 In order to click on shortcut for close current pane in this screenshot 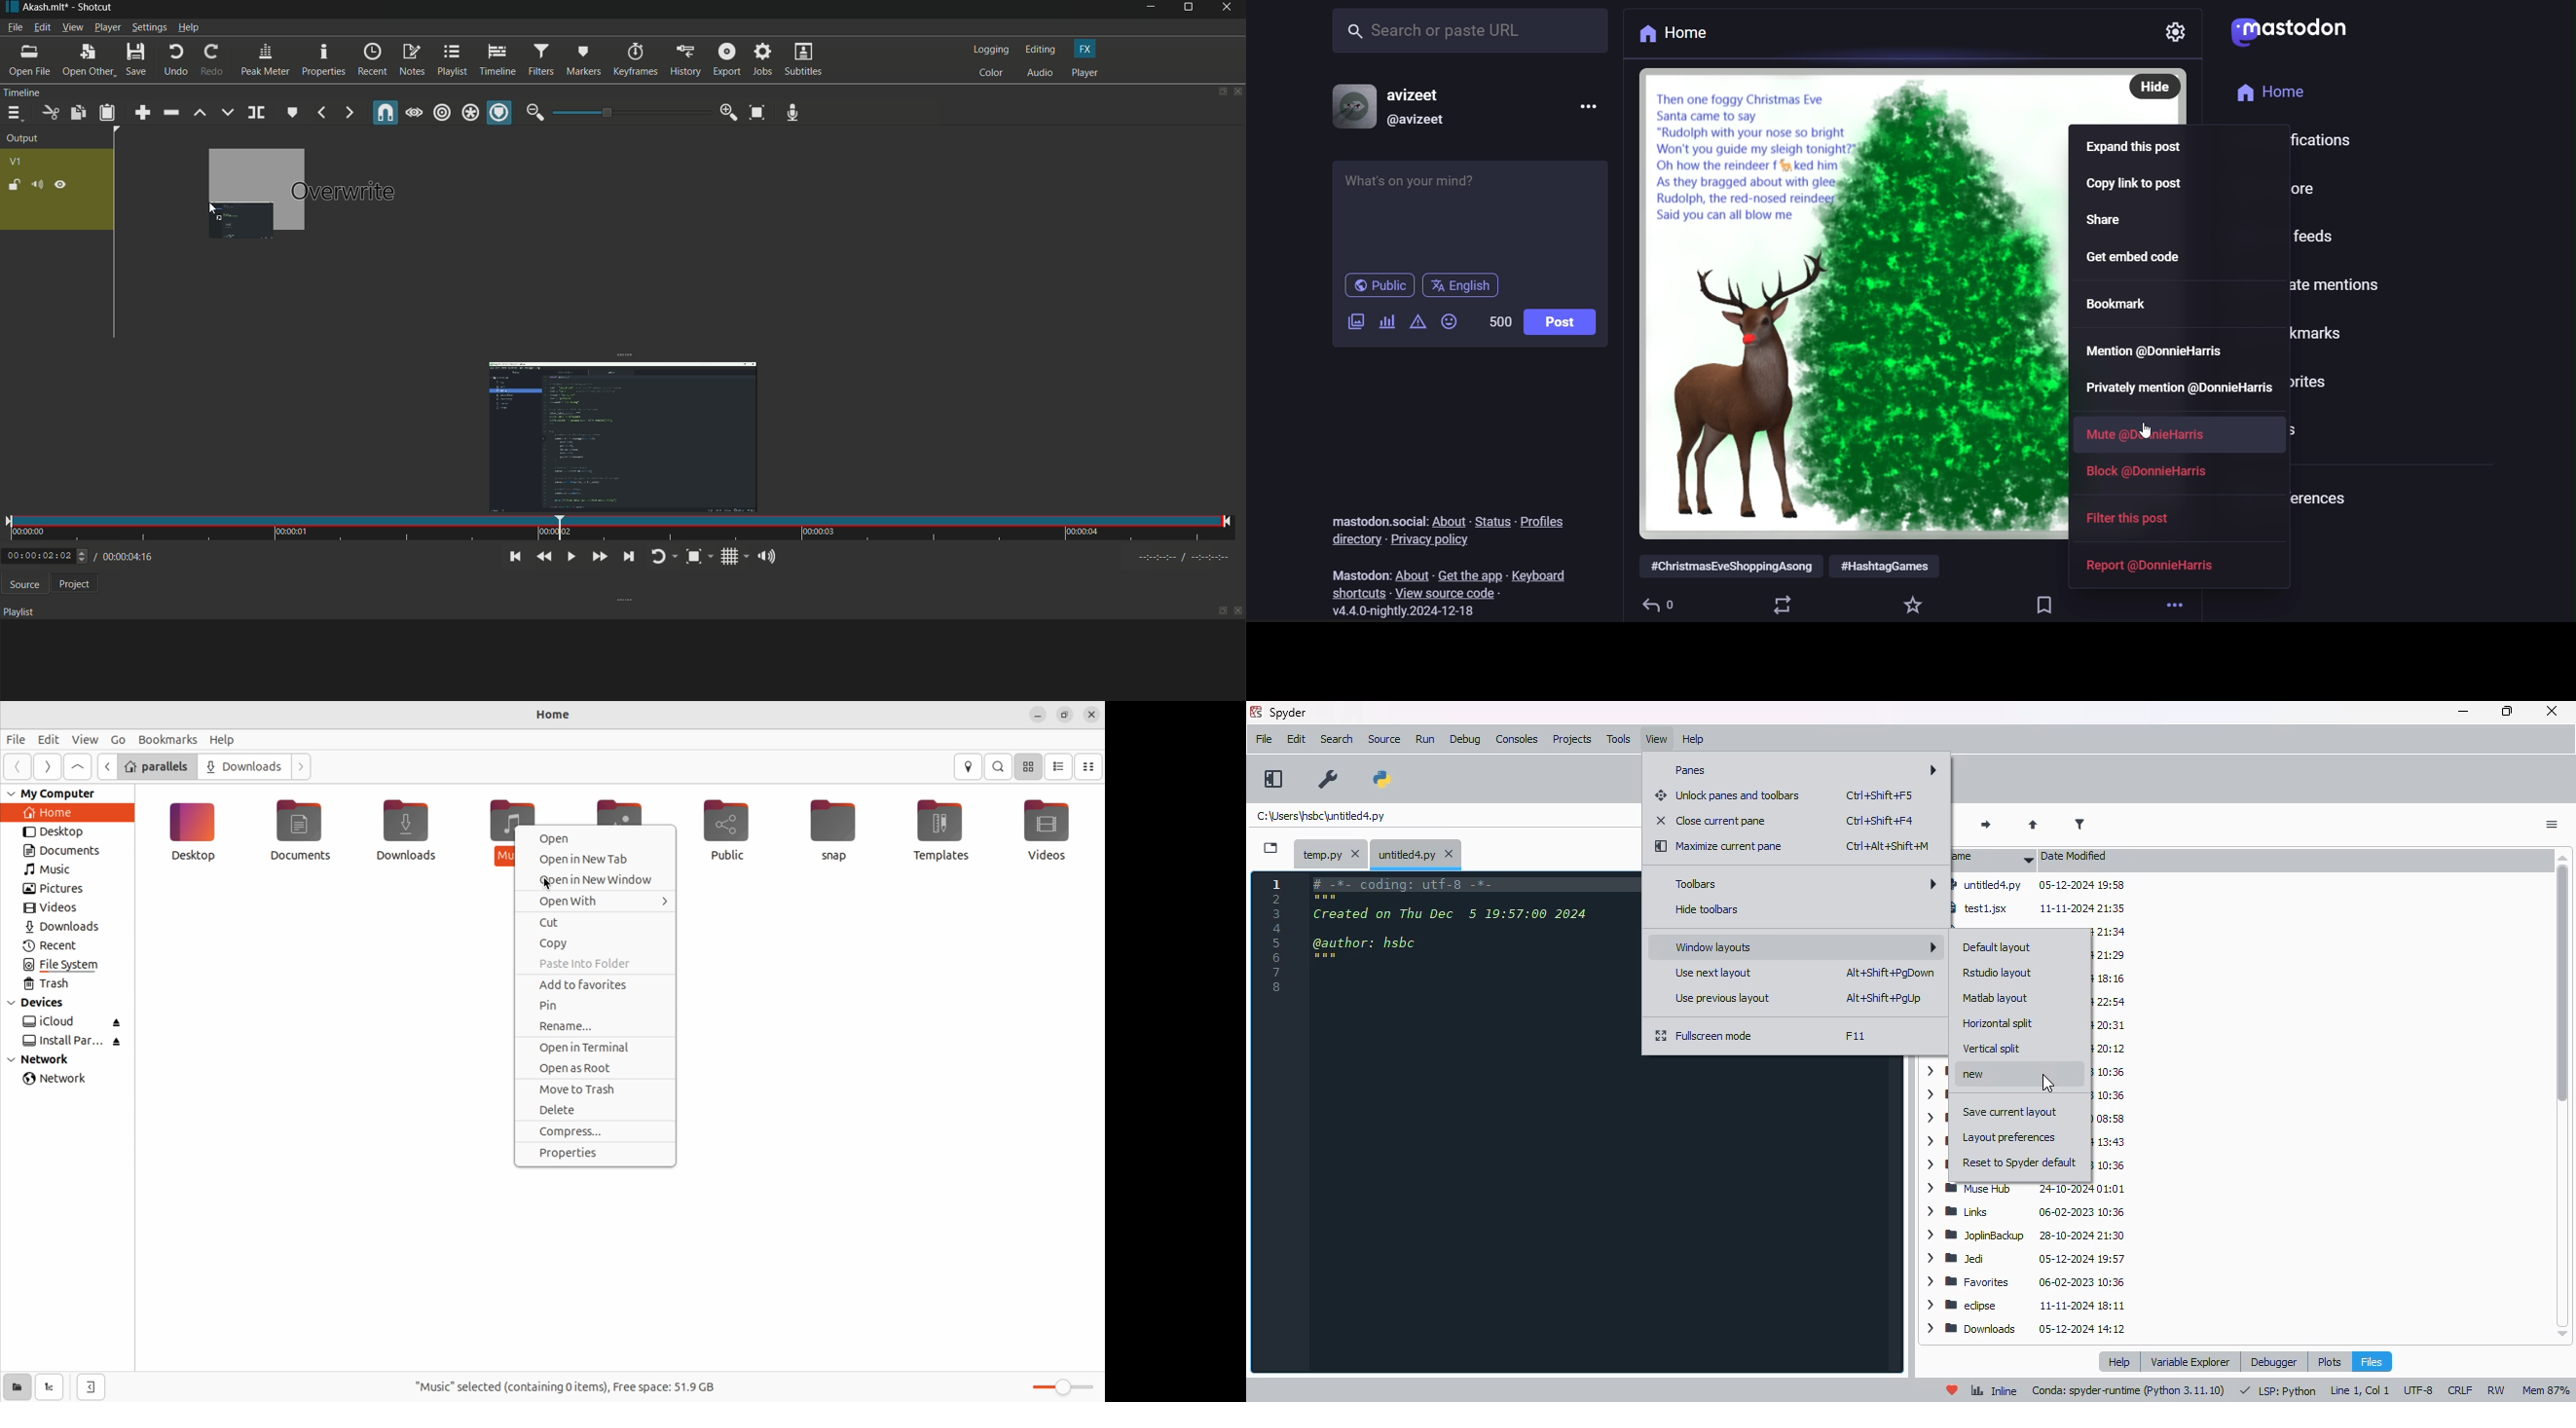, I will do `click(1880, 820)`.